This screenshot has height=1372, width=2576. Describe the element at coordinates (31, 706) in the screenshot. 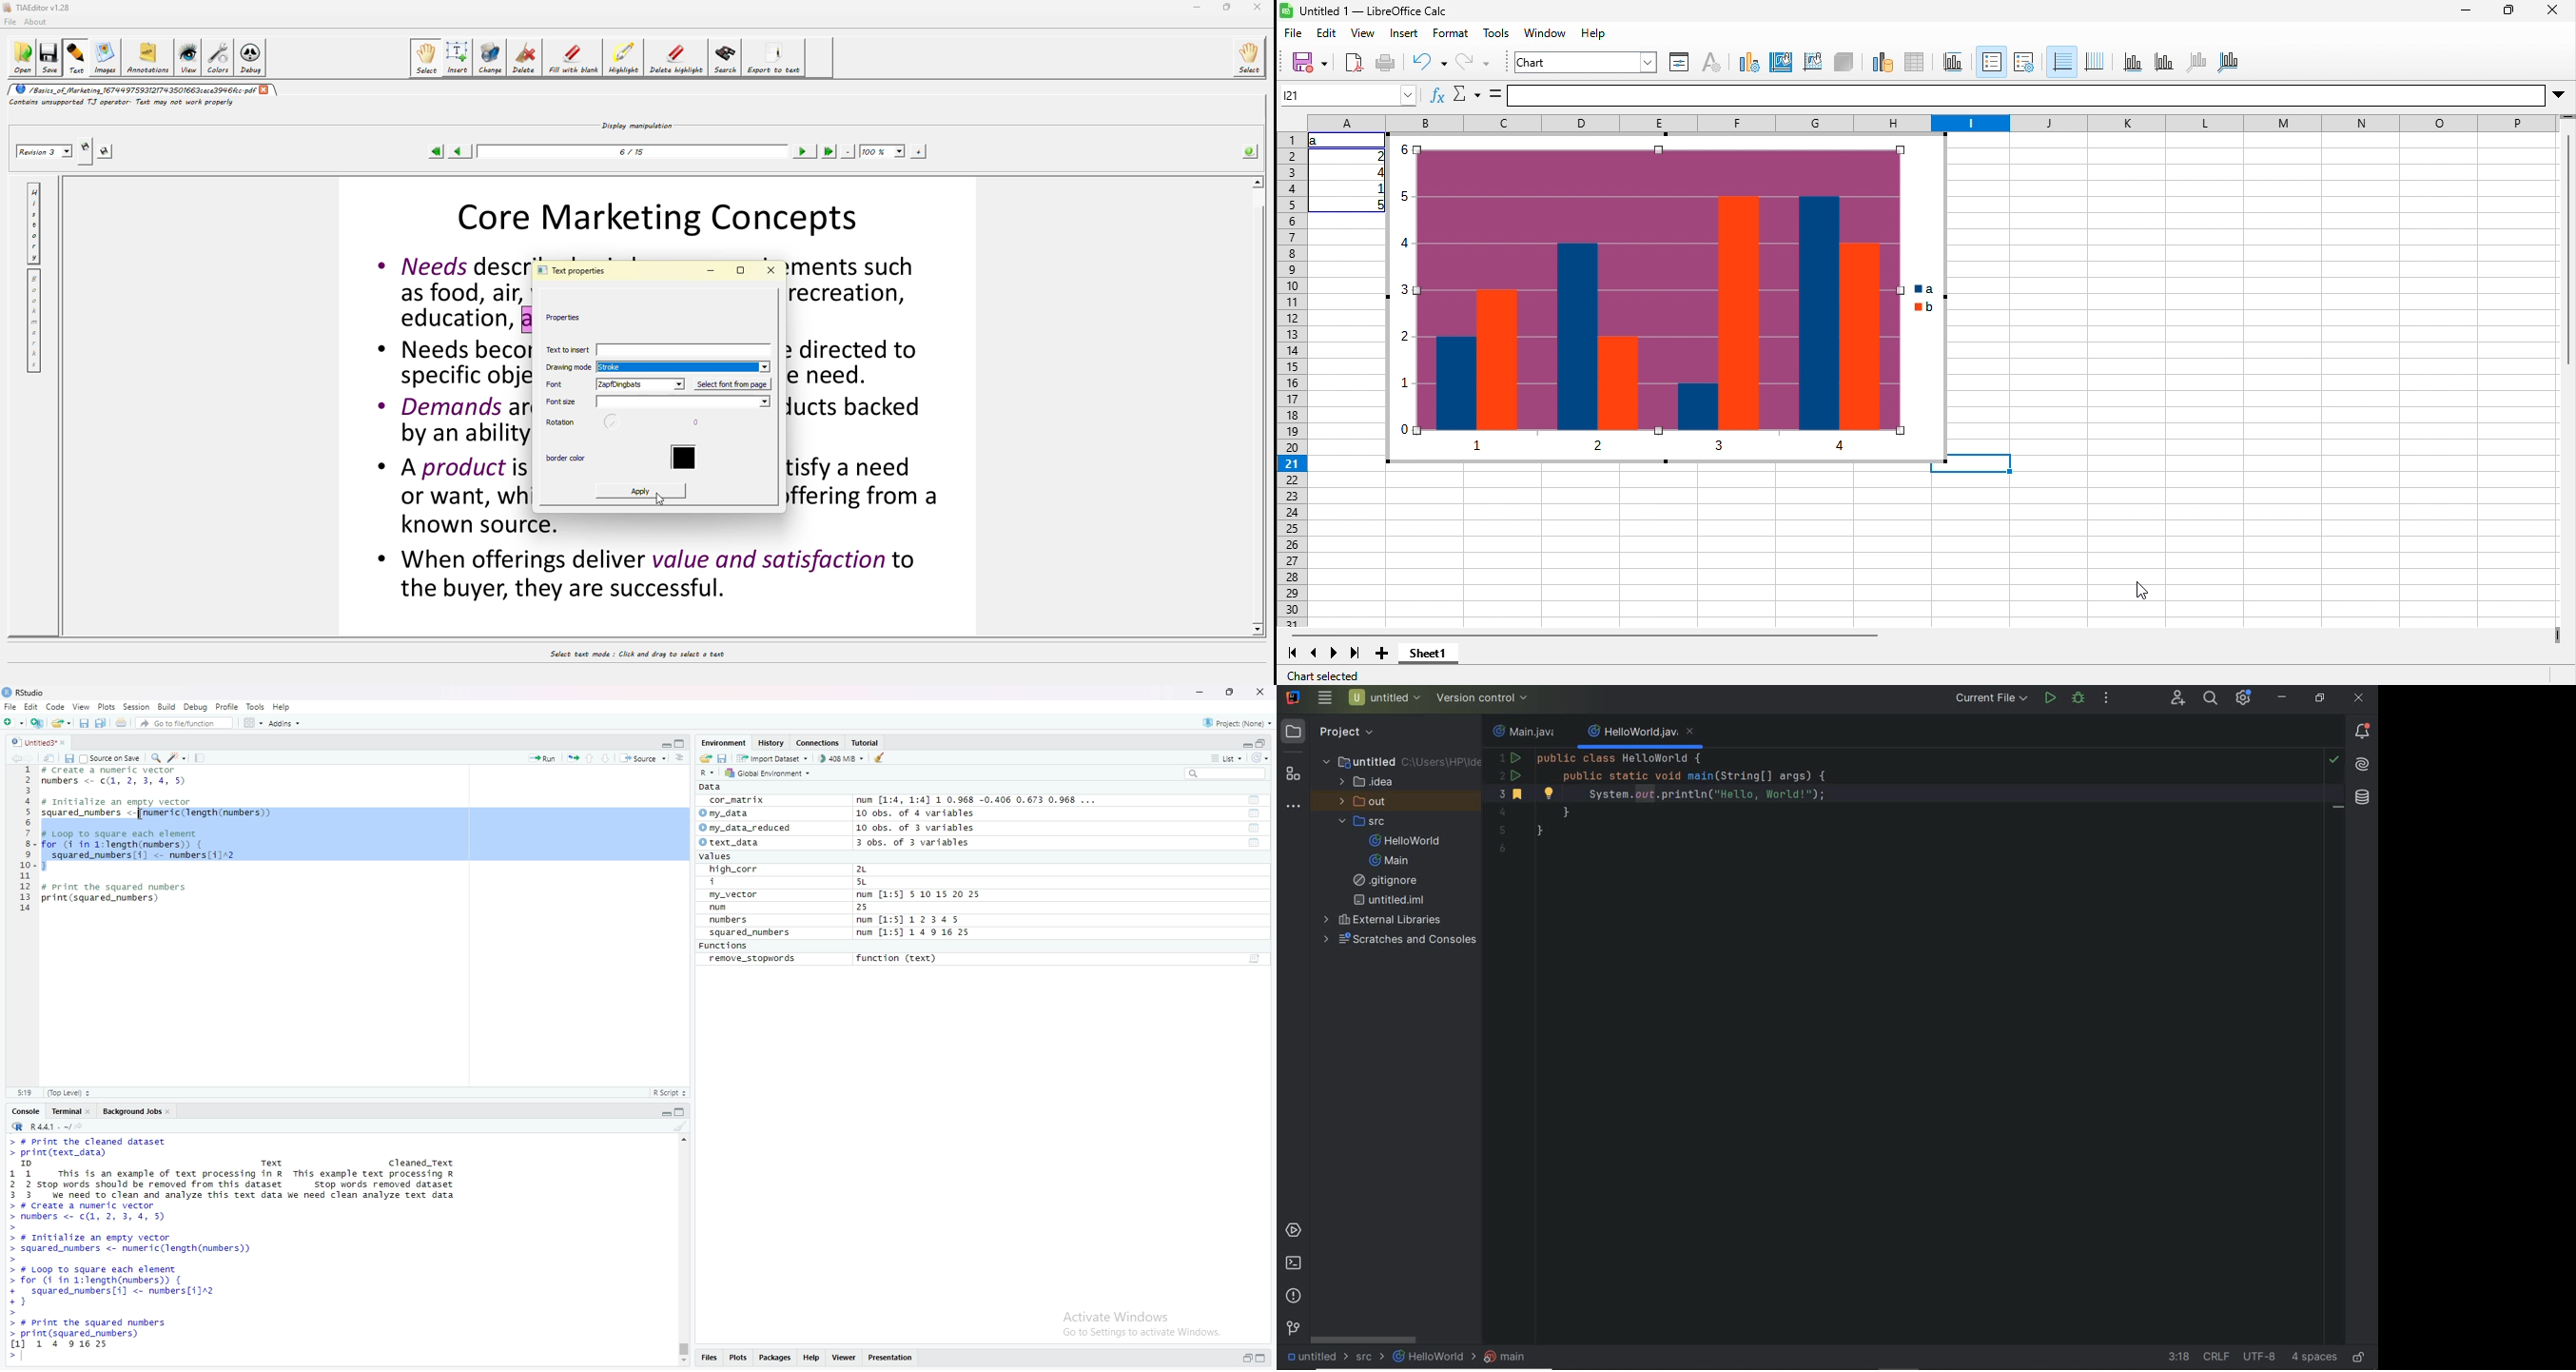

I see `Edit` at that location.